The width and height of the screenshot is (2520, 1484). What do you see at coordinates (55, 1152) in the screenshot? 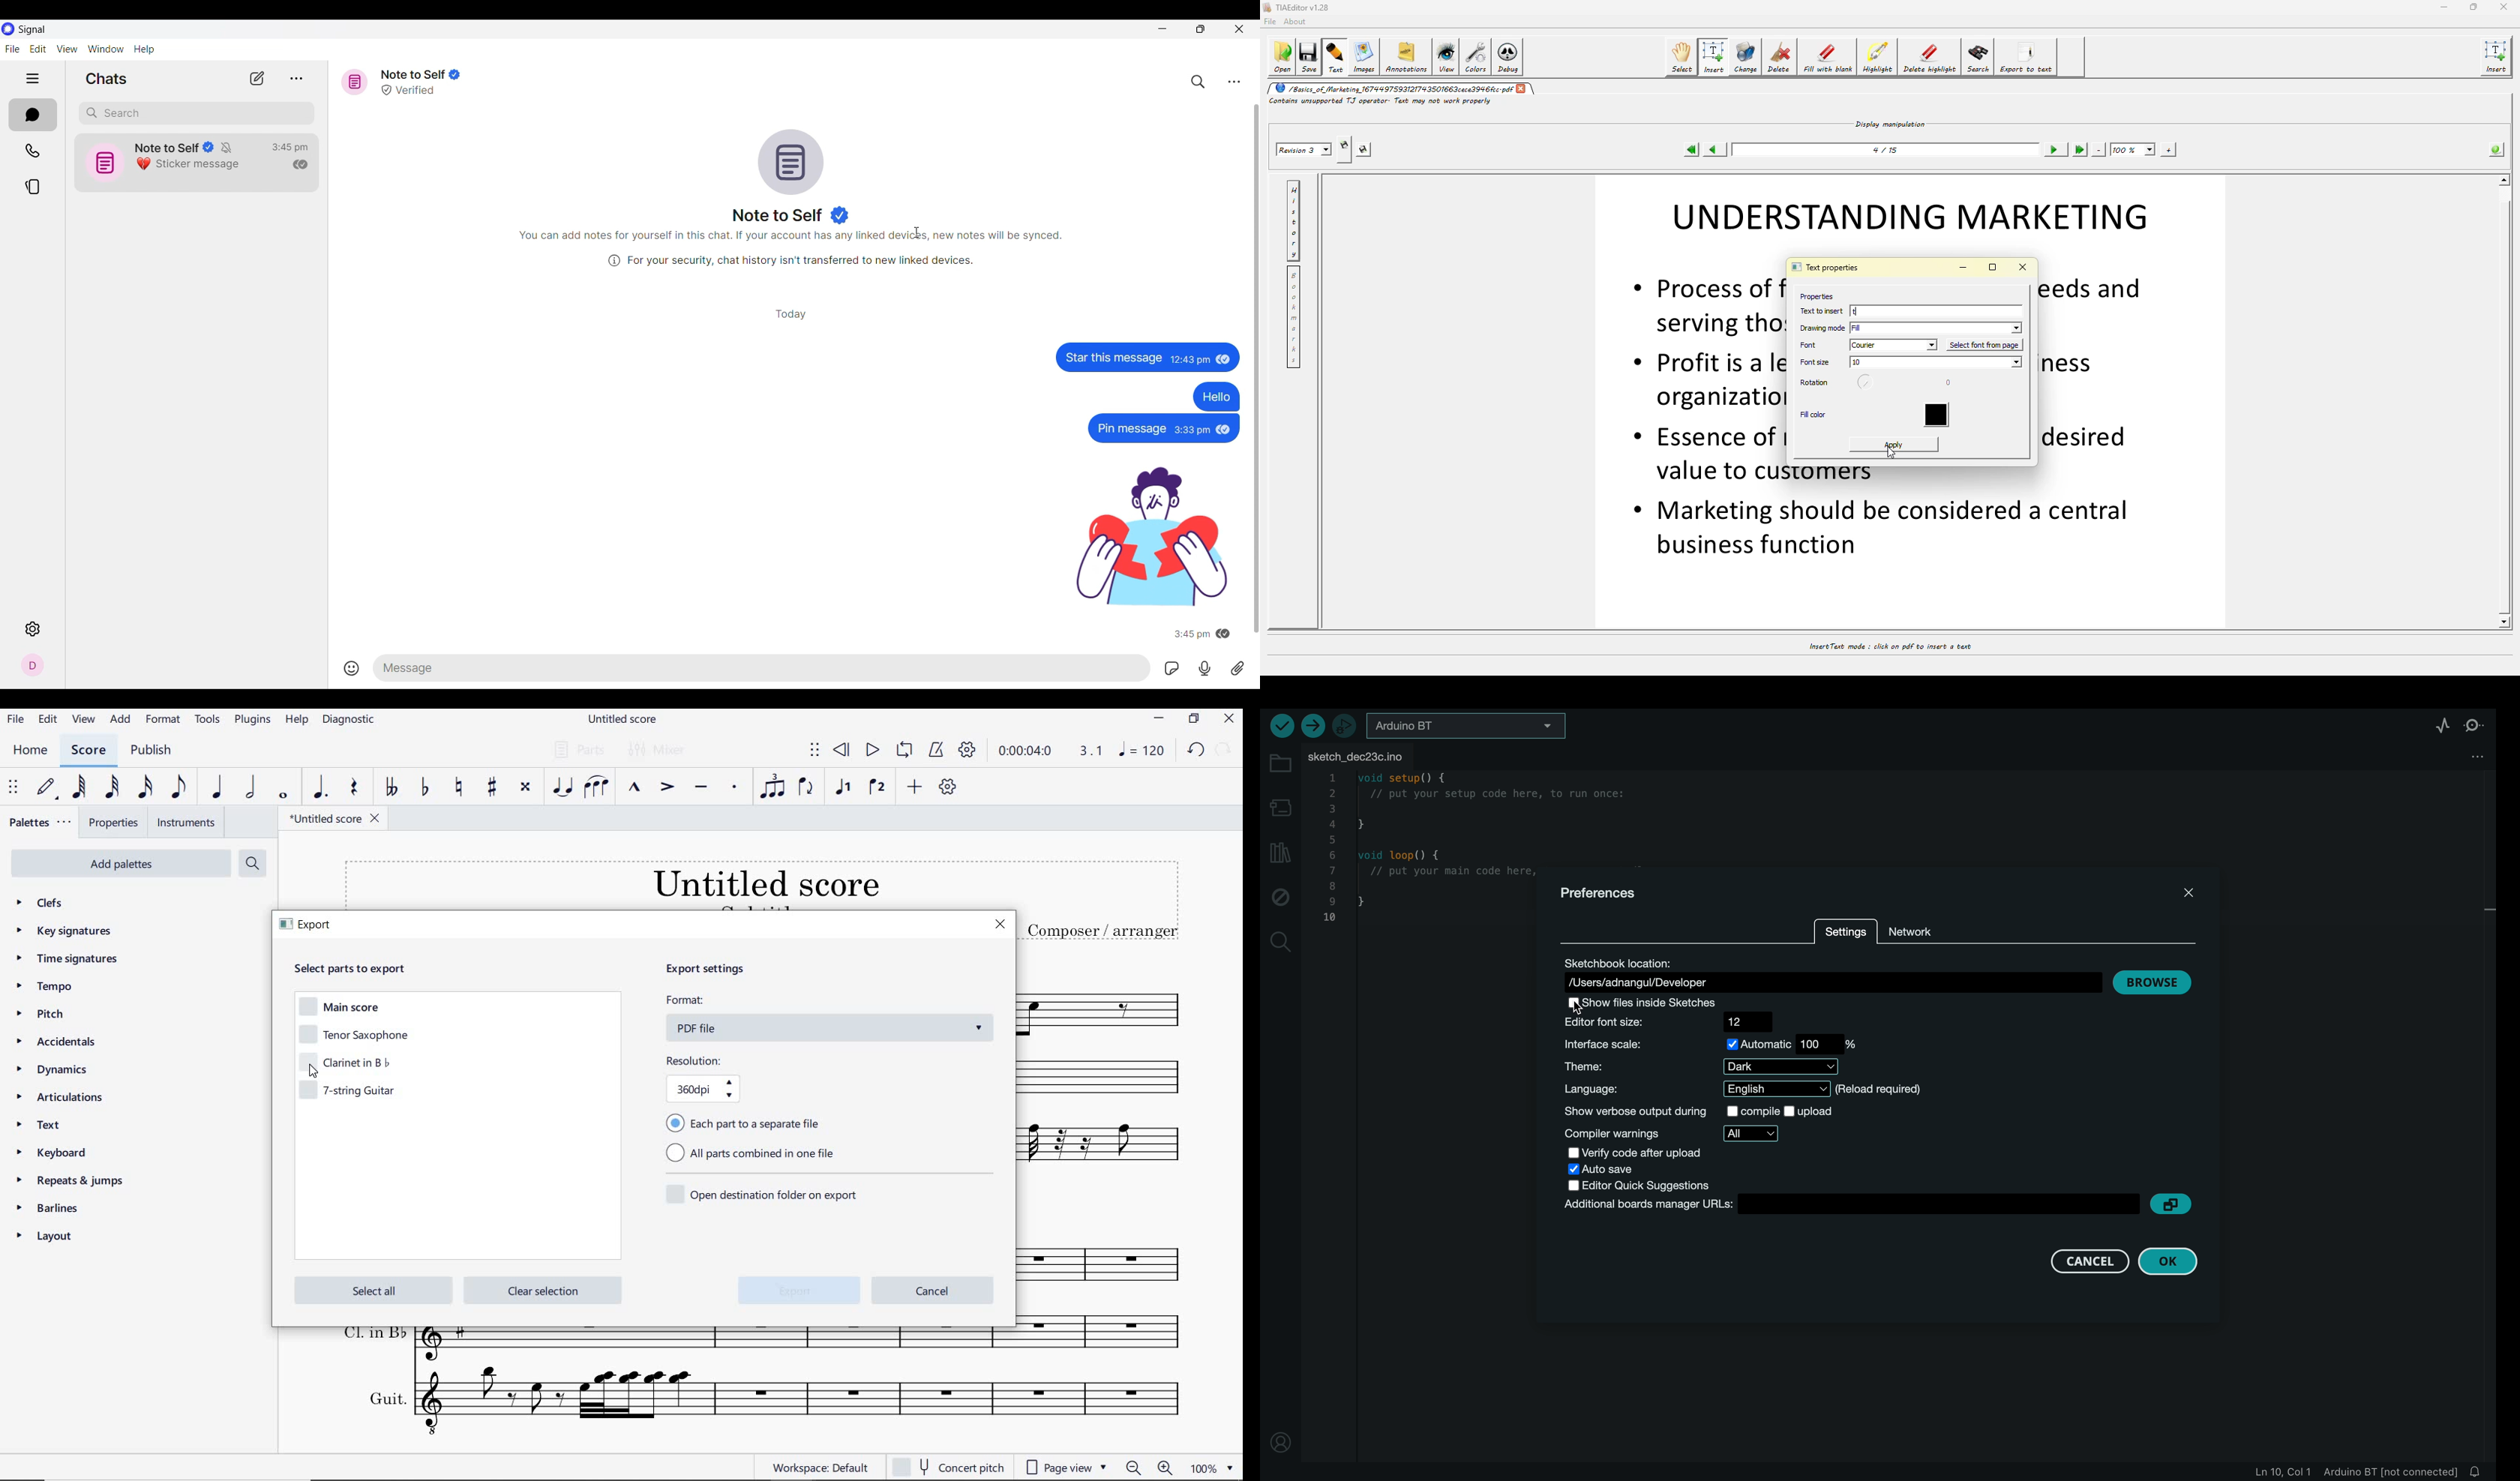
I see `keyboard` at bounding box center [55, 1152].